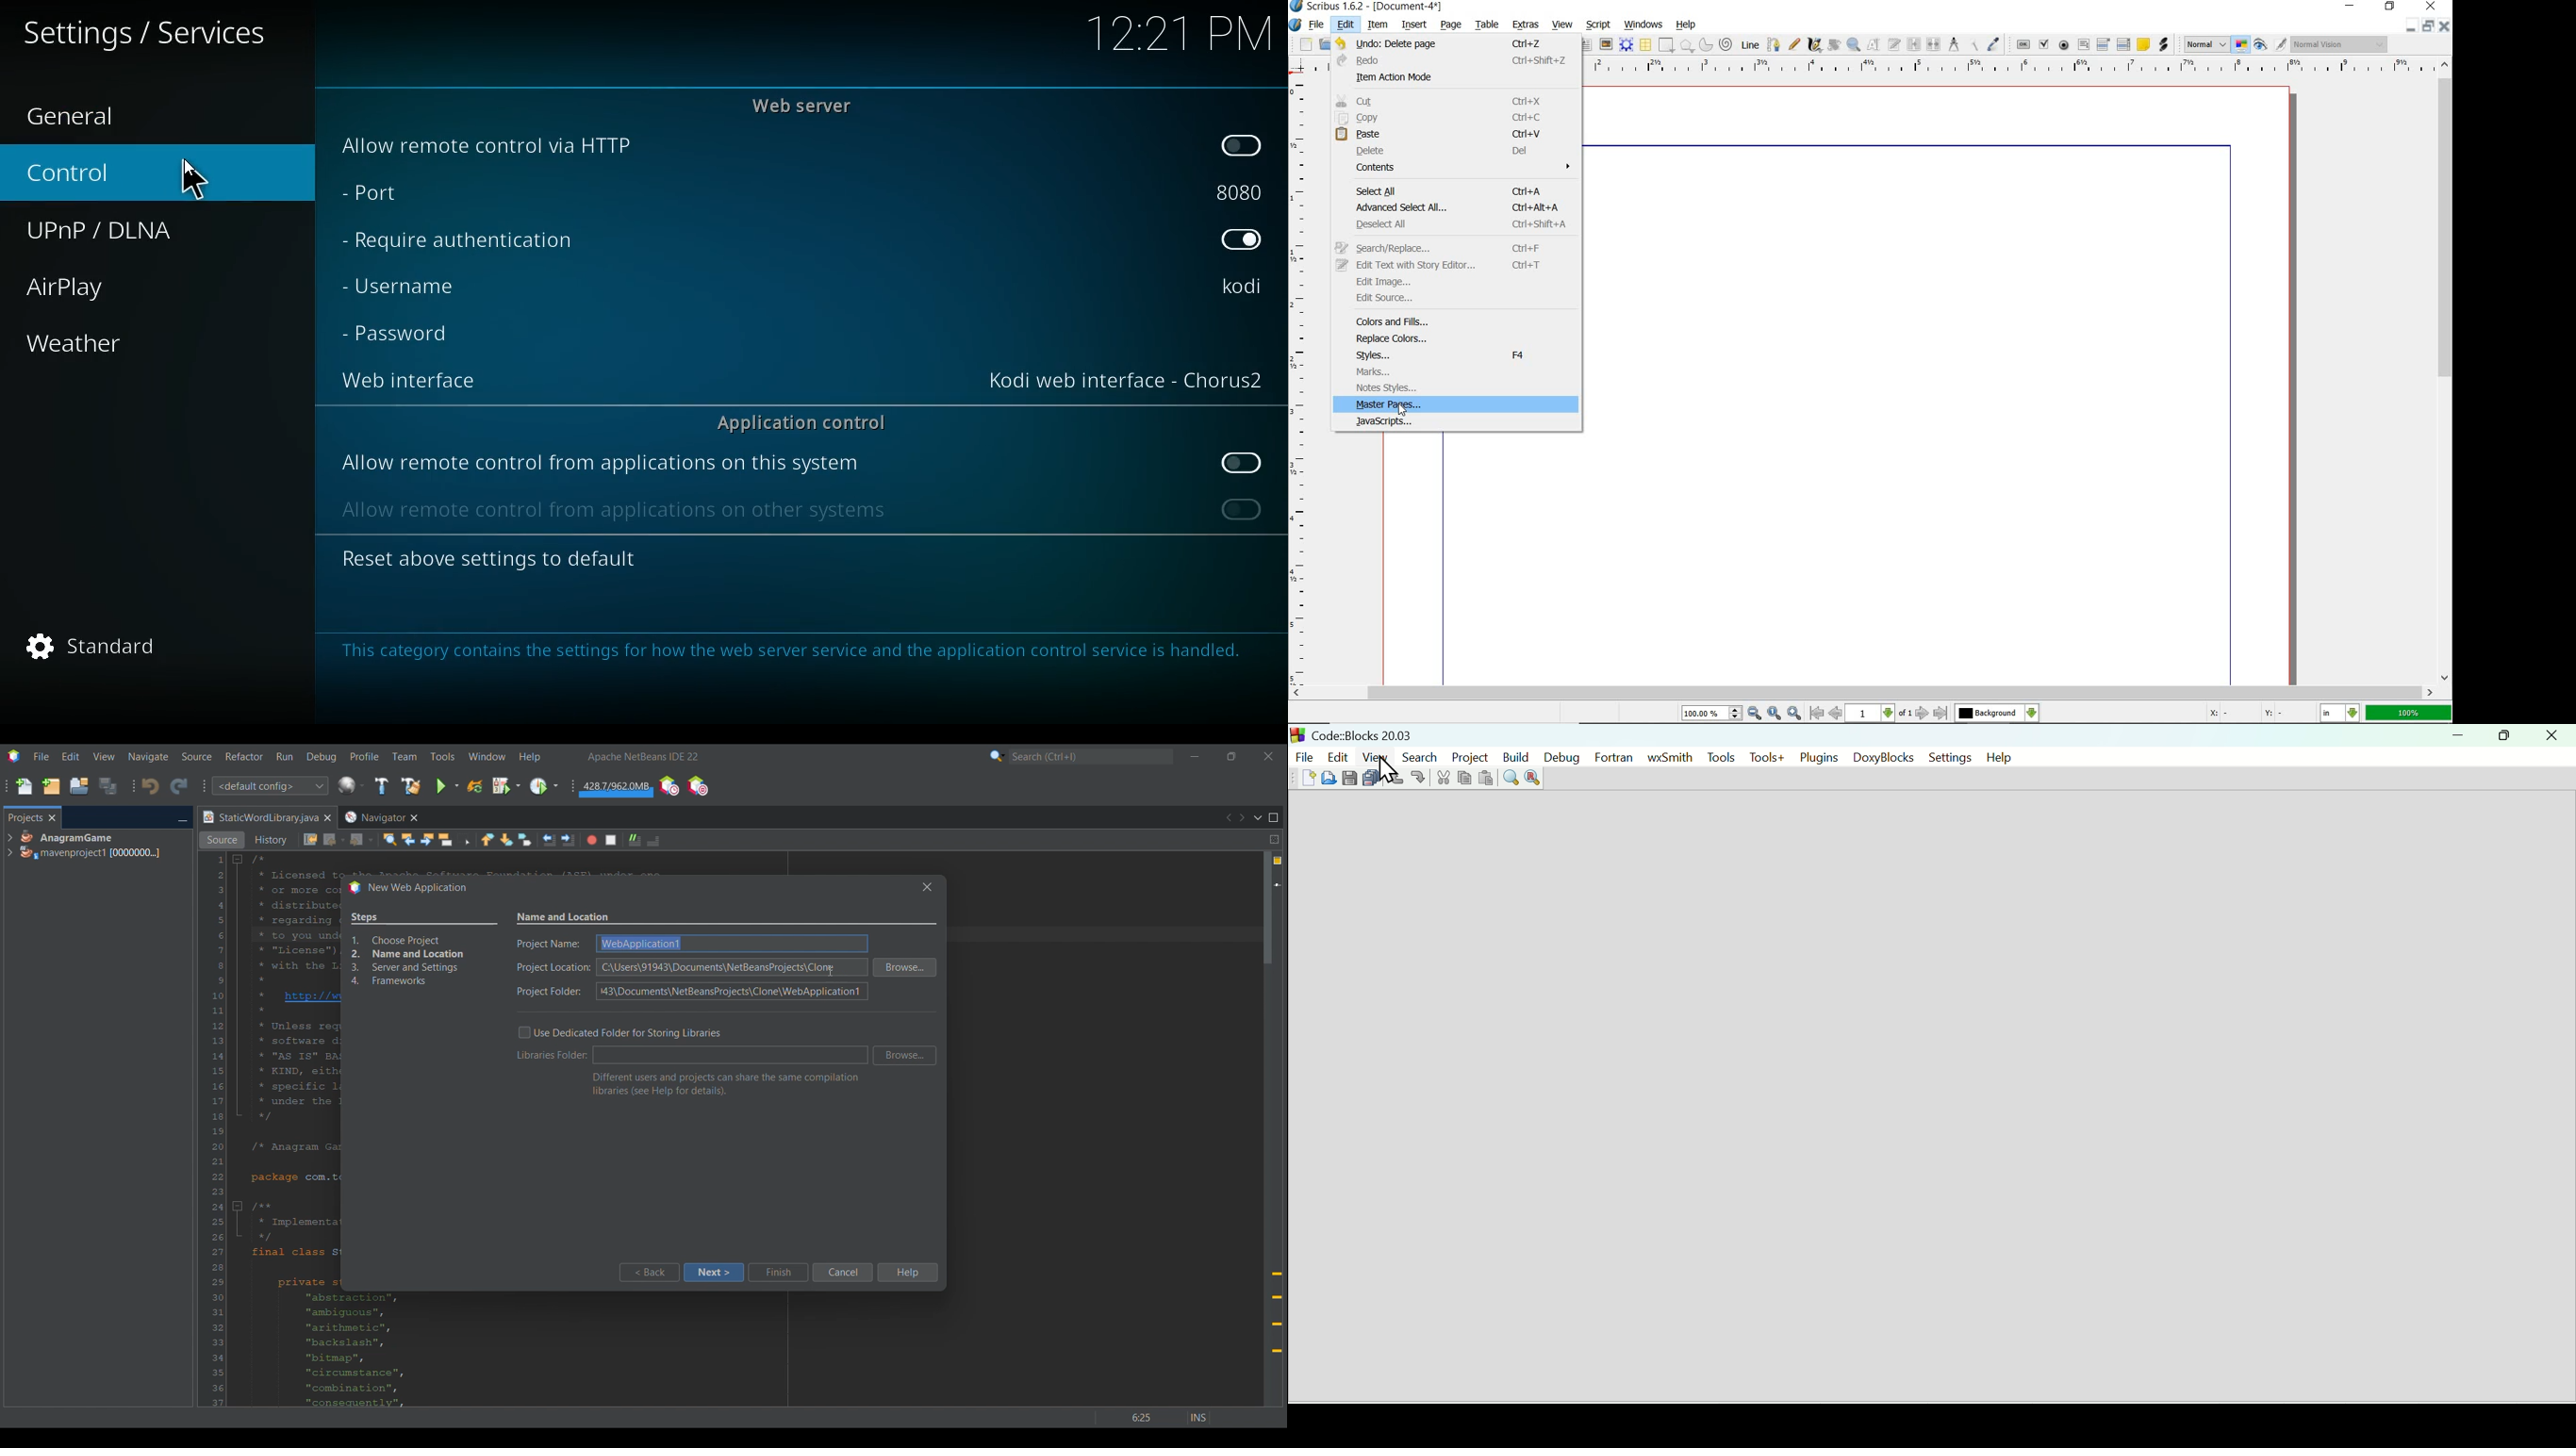  Describe the element at coordinates (1749, 44) in the screenshot. I see `line` at that location.